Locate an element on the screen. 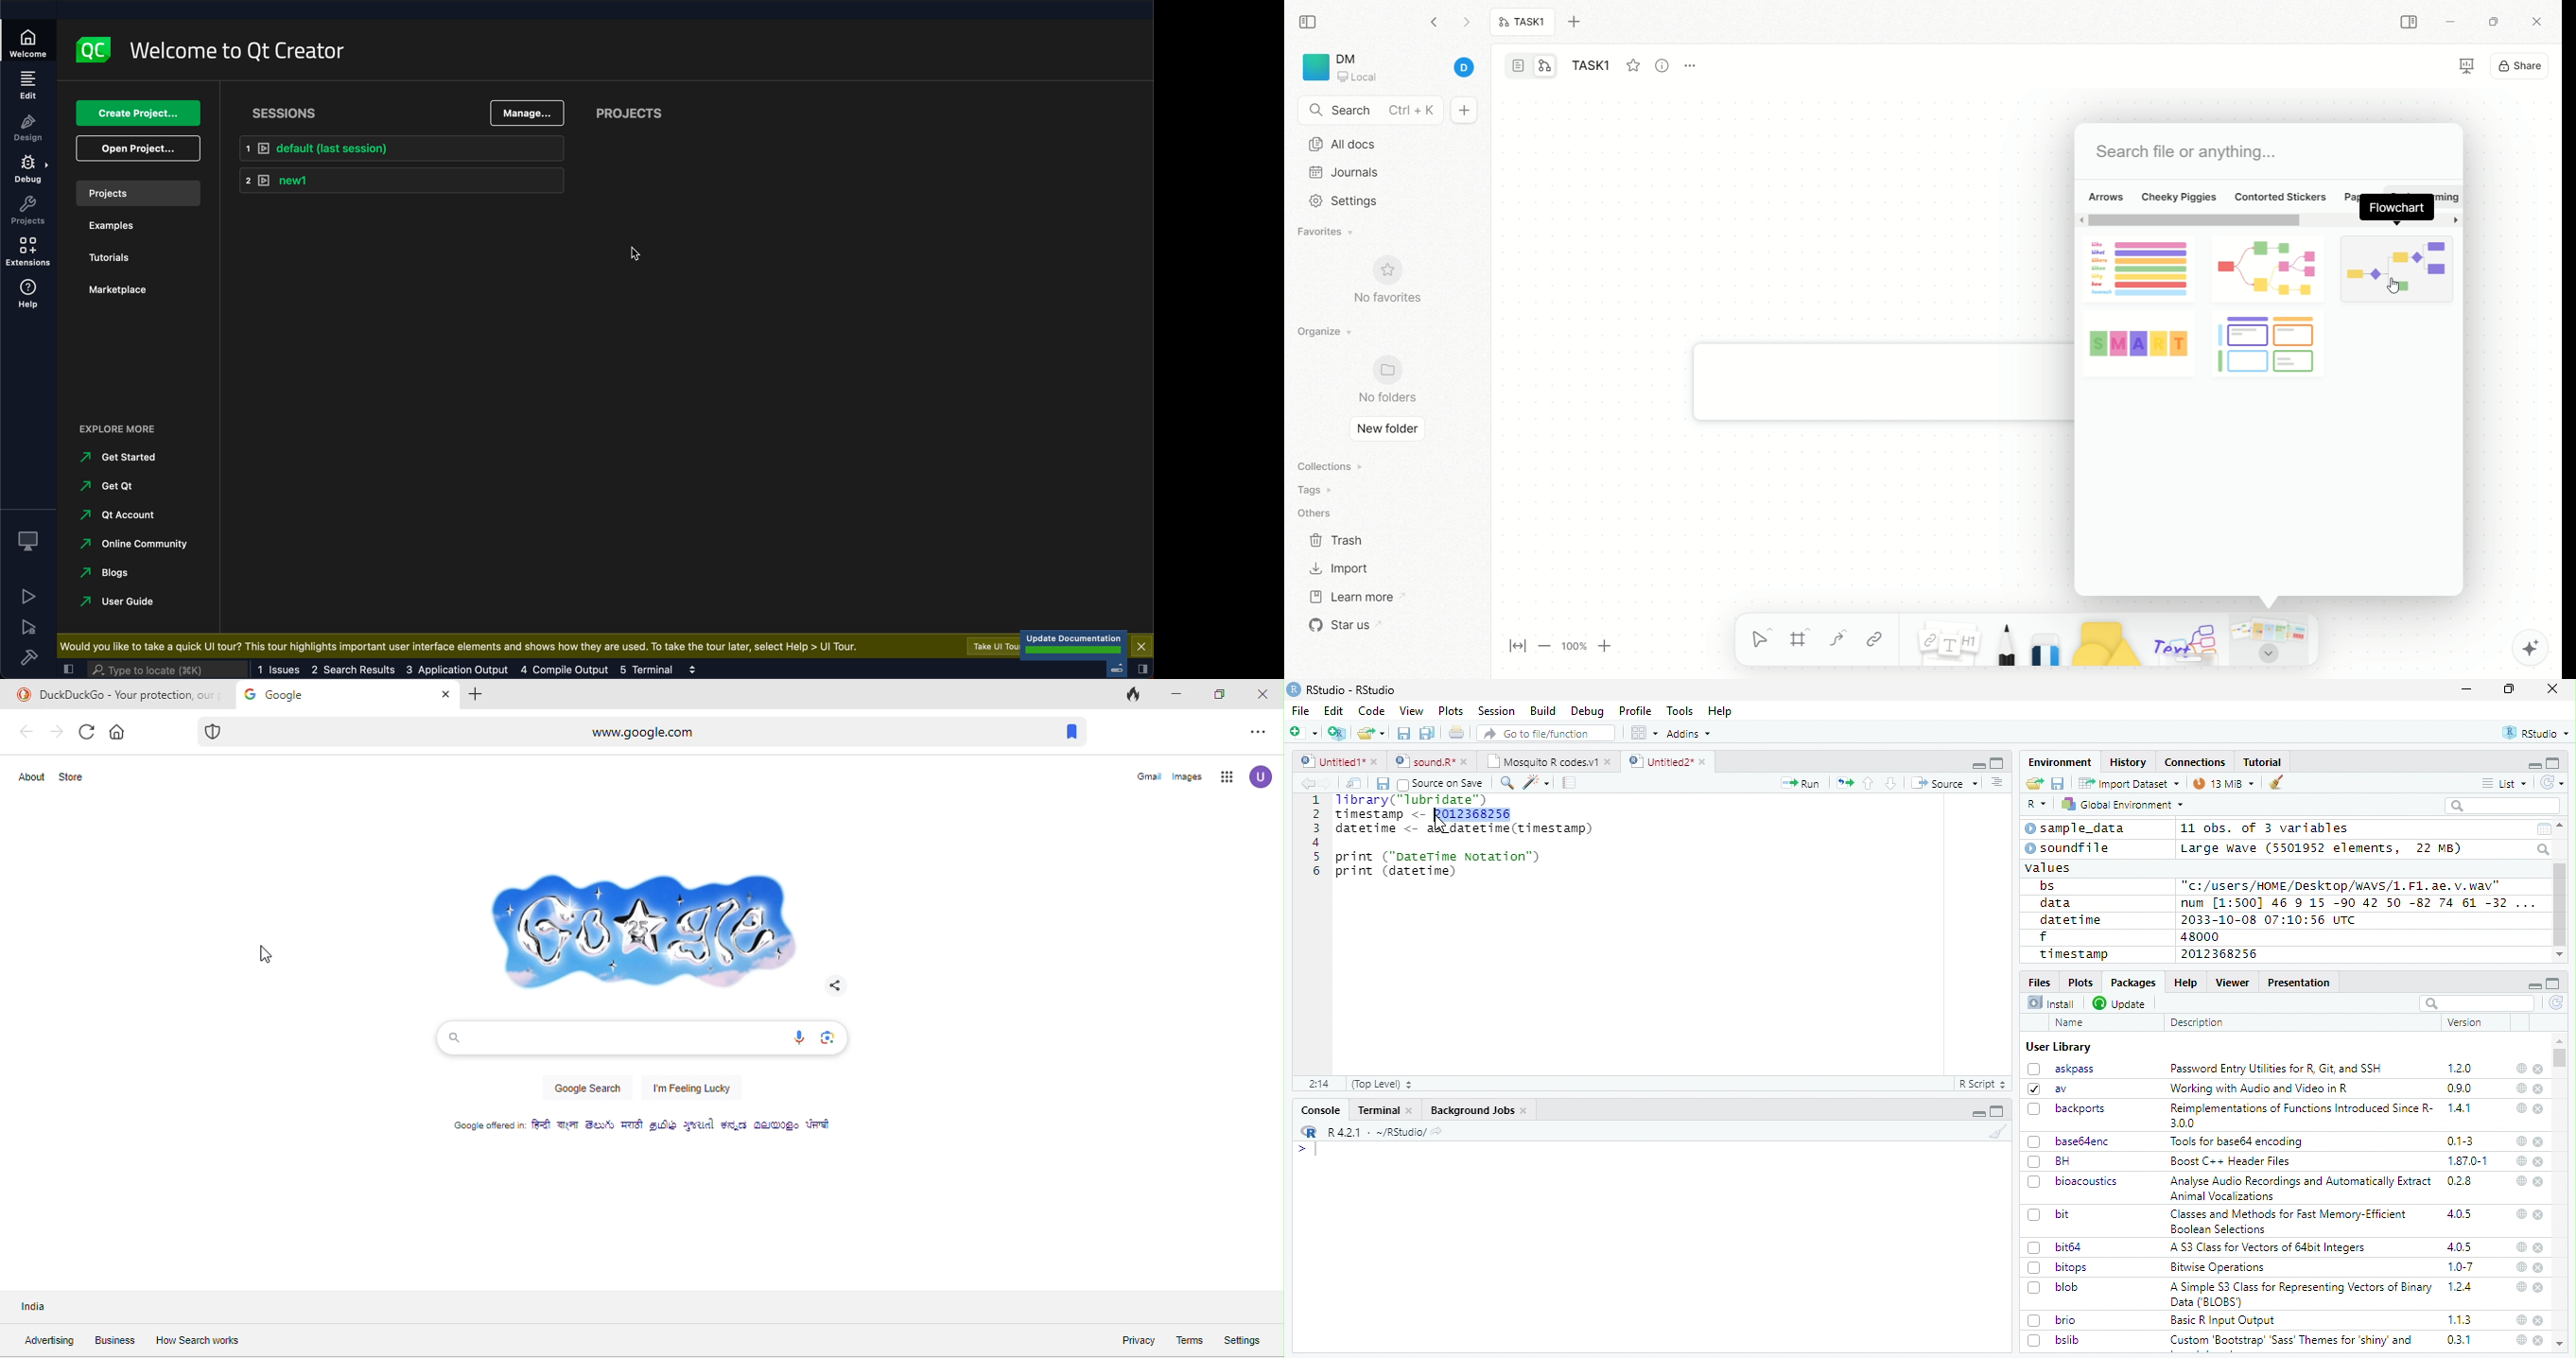 This screenshot has height=1372, width=2576. marketplace is located at coordinates (119, 294).